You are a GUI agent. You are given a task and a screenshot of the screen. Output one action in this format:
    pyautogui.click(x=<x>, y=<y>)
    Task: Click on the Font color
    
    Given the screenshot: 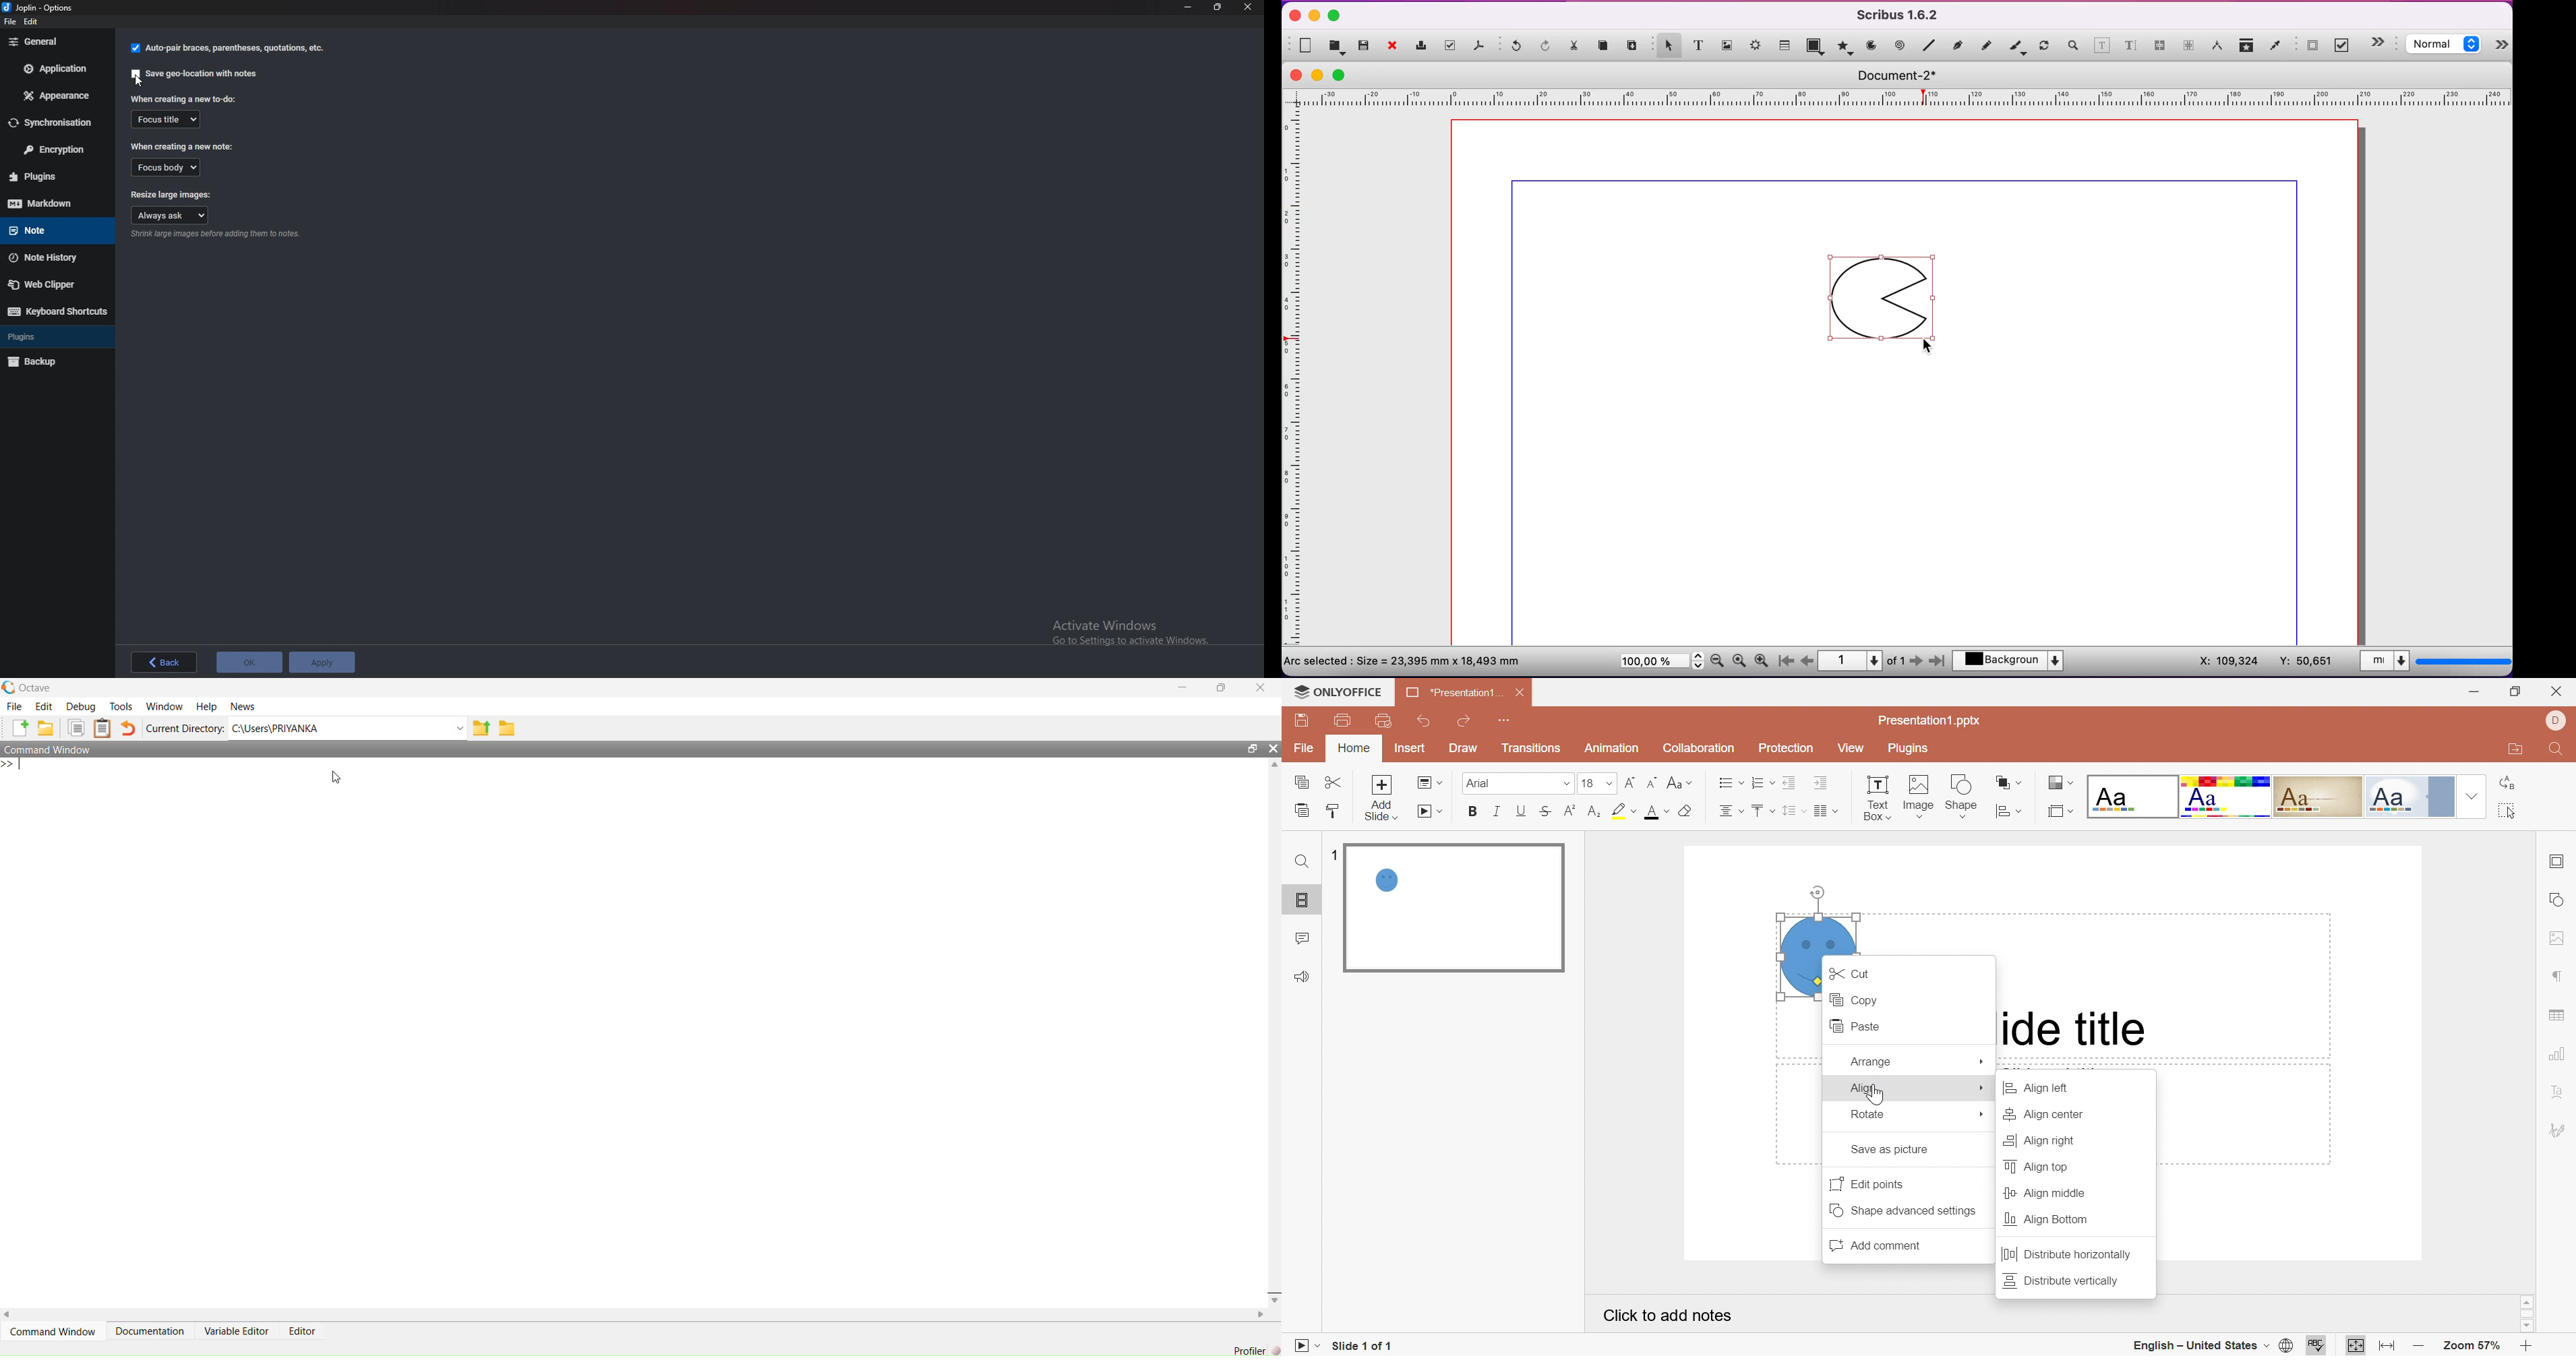 What is the action you would take?
    pyautogui.click(x=1656, y=811)
    